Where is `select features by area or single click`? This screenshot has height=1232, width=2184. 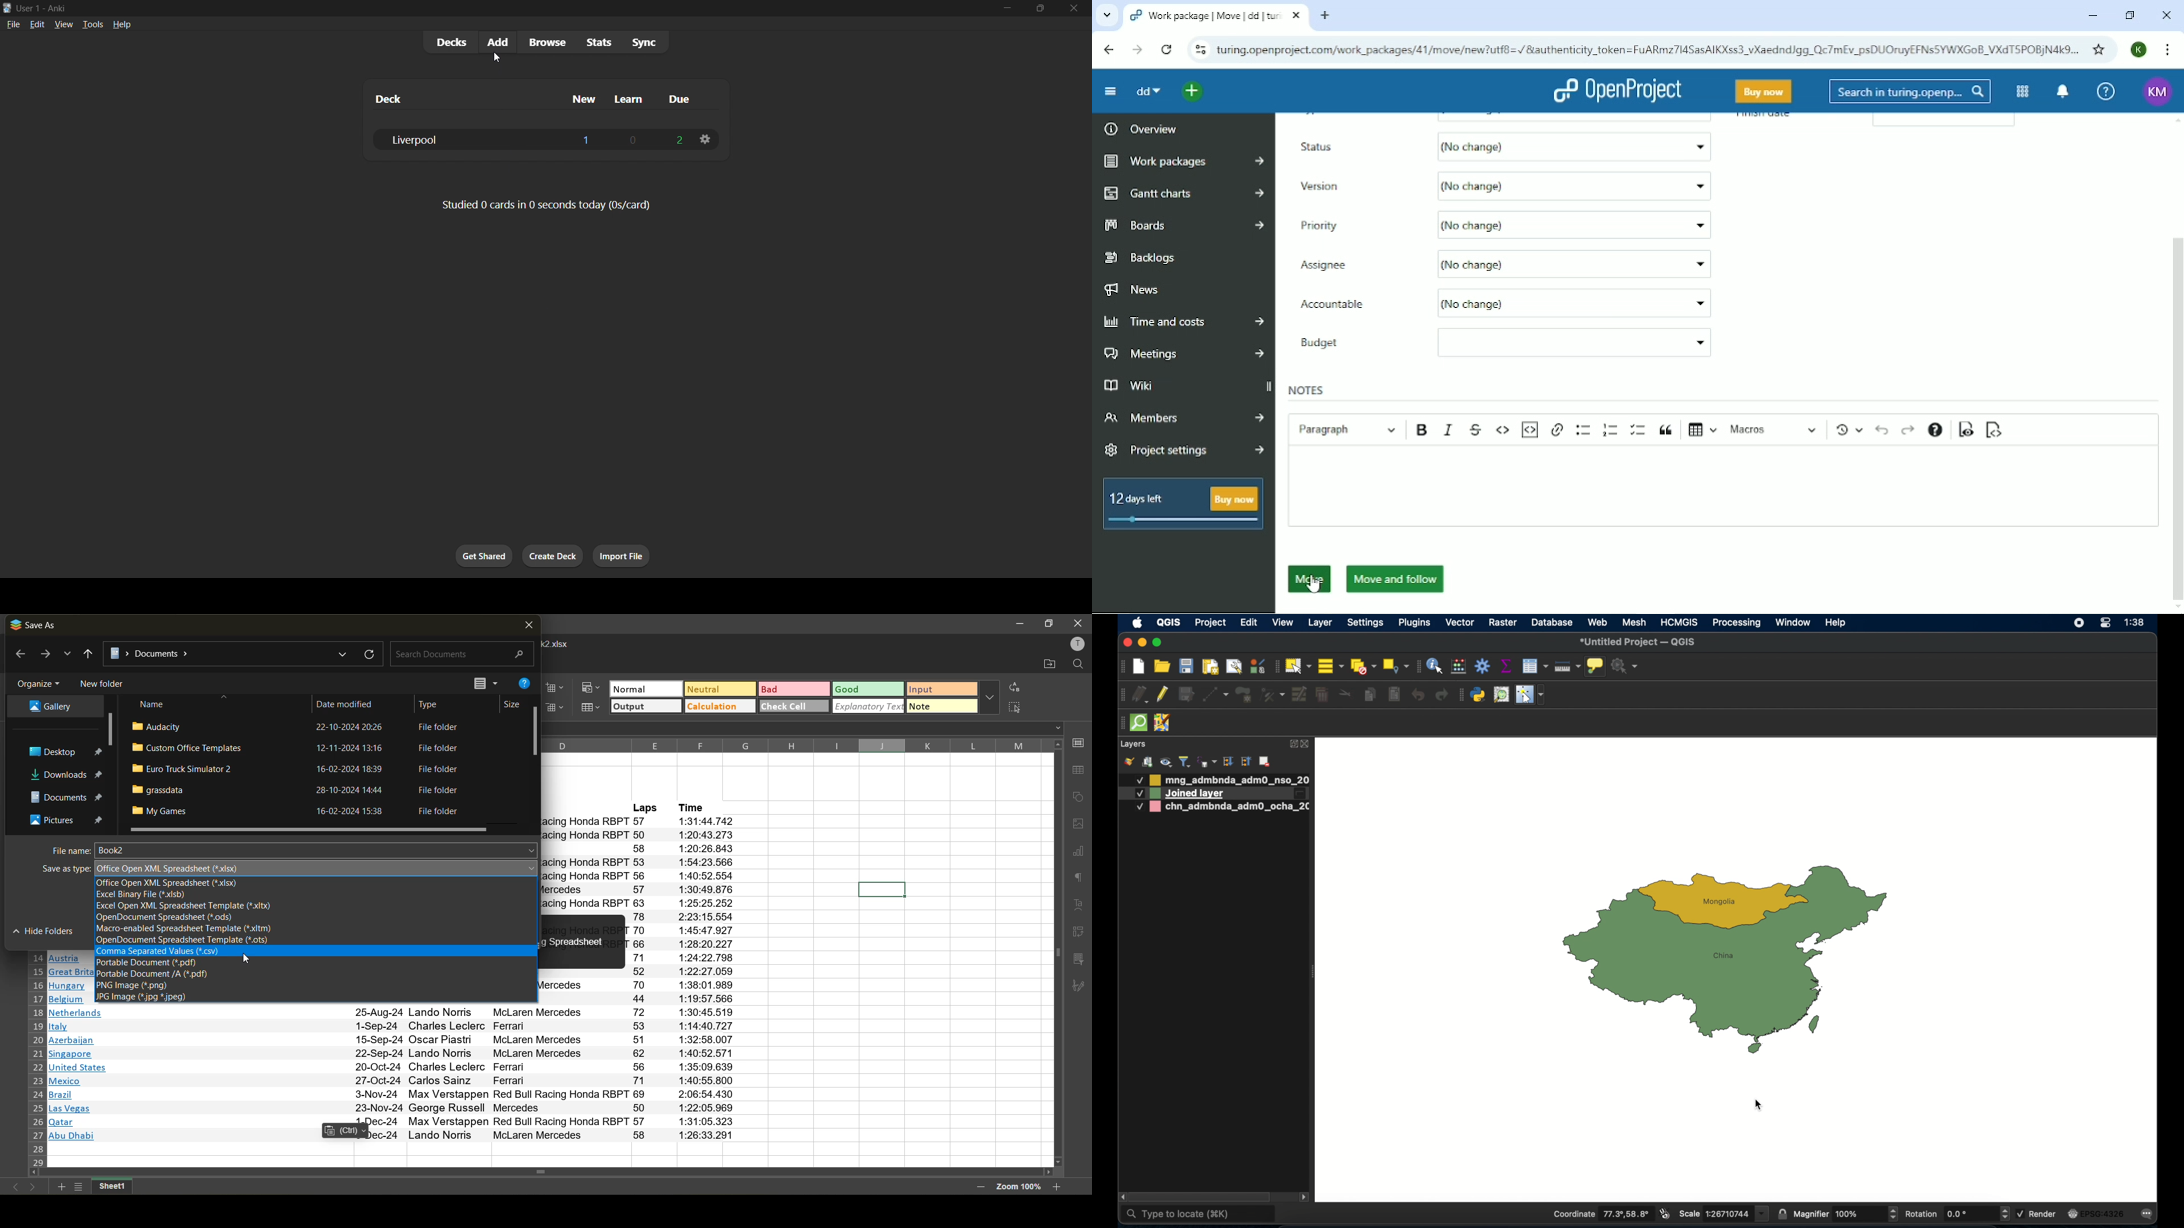
select features by area or single click is located at coordinates (1297, 666).